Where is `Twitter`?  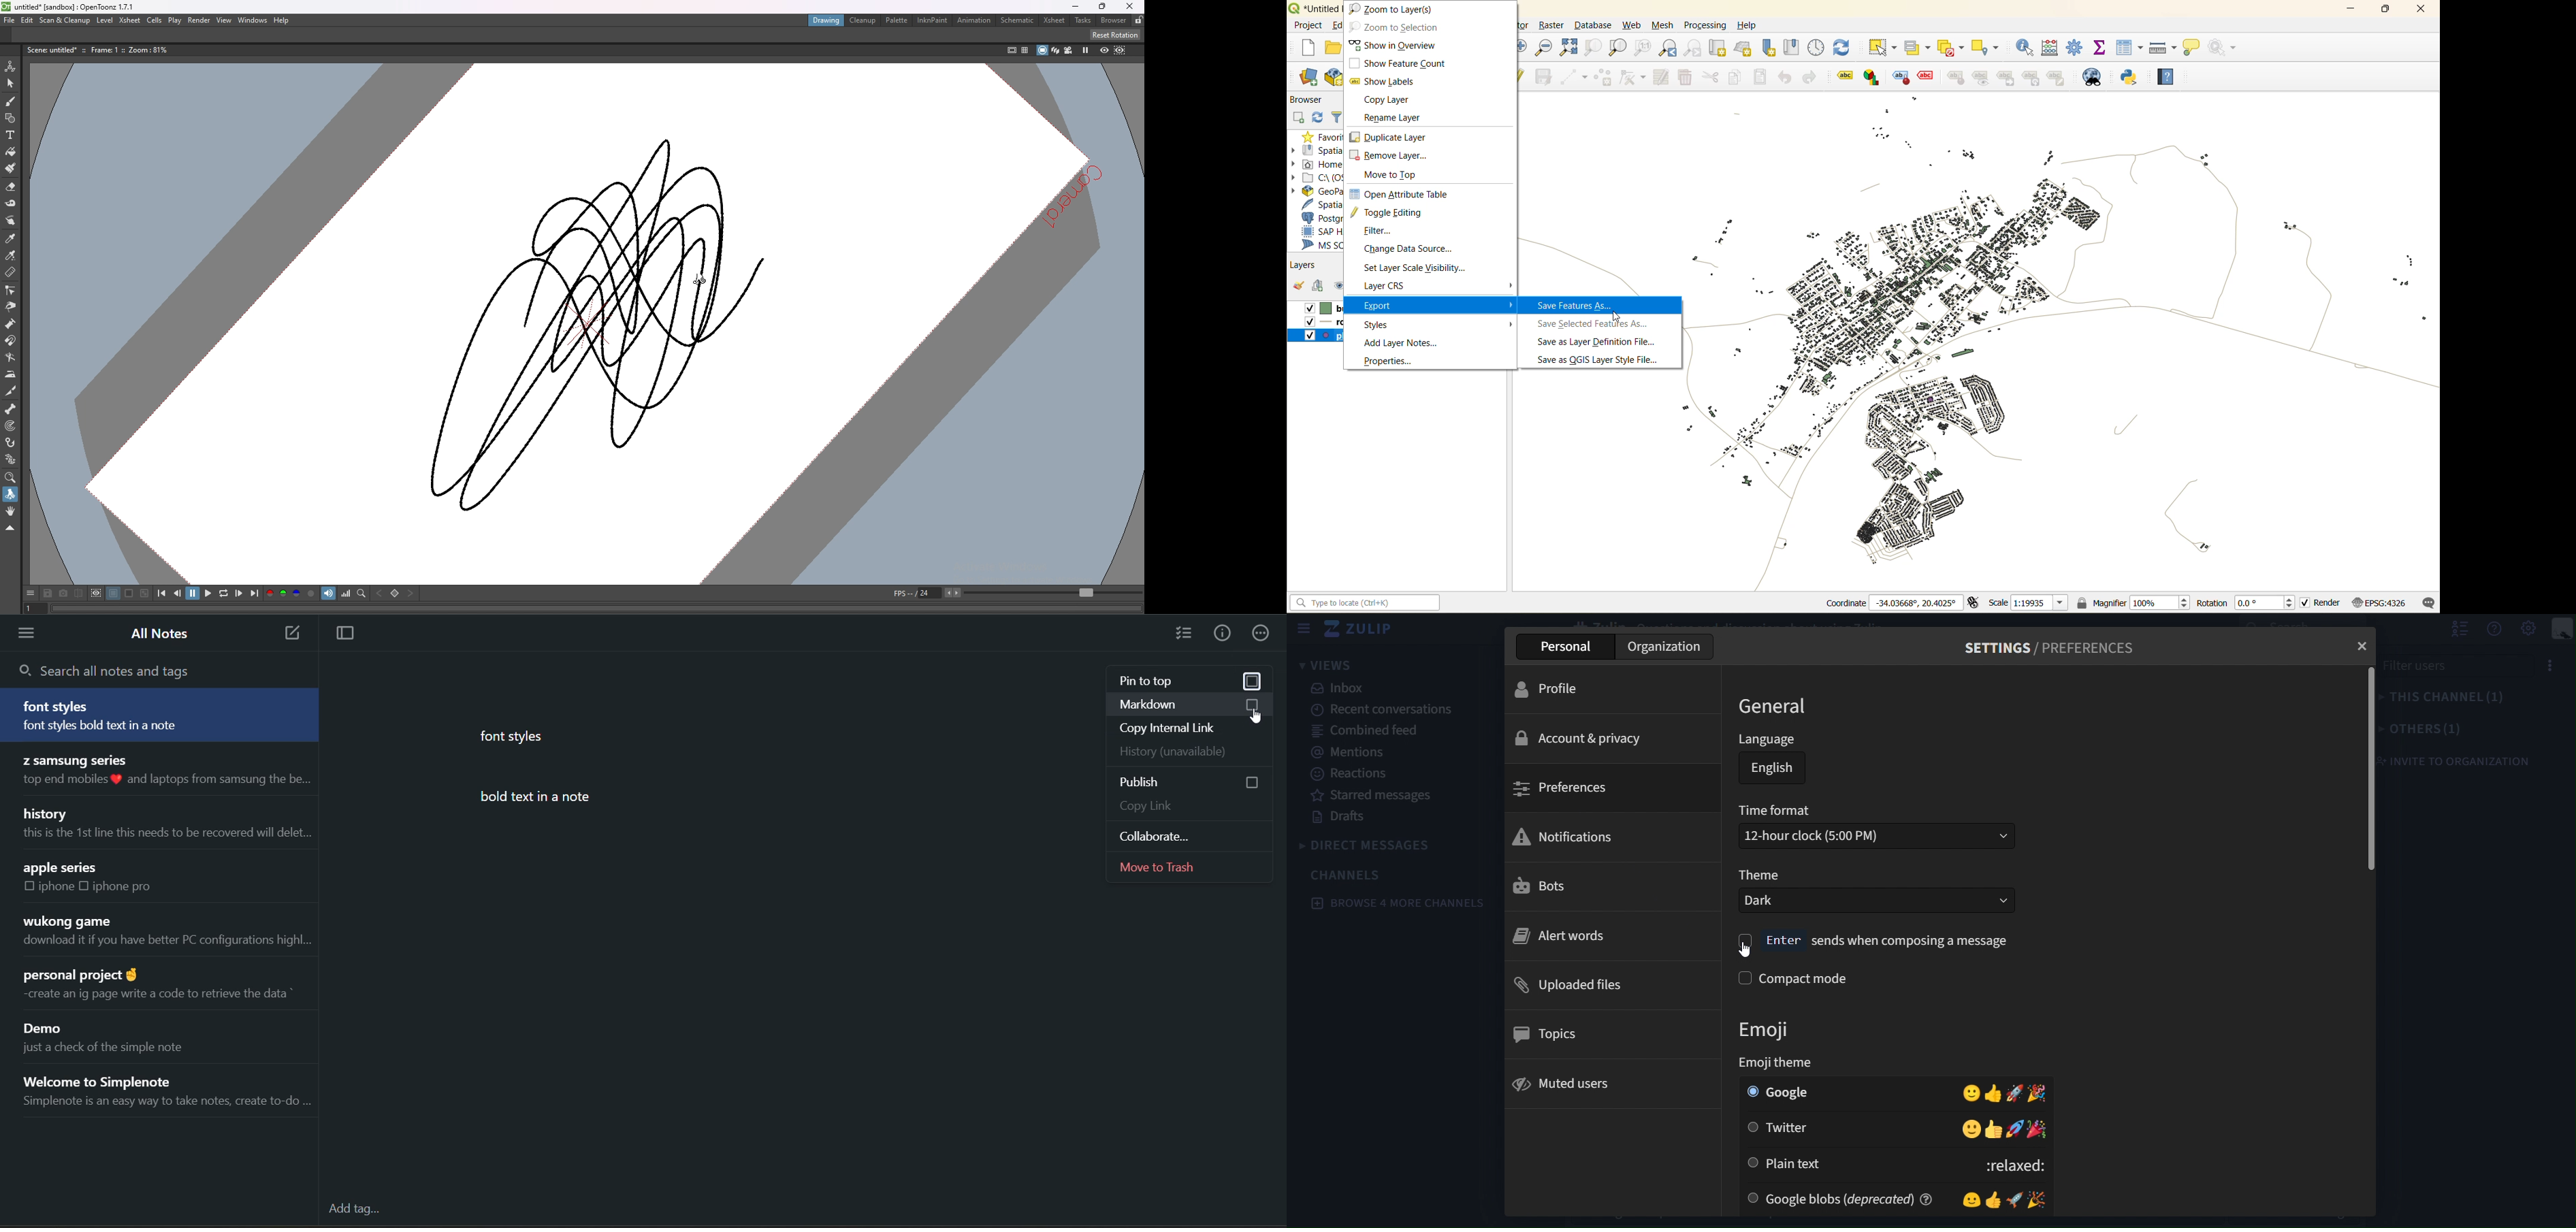
Twitter is located at coordinates (1858, 1129).